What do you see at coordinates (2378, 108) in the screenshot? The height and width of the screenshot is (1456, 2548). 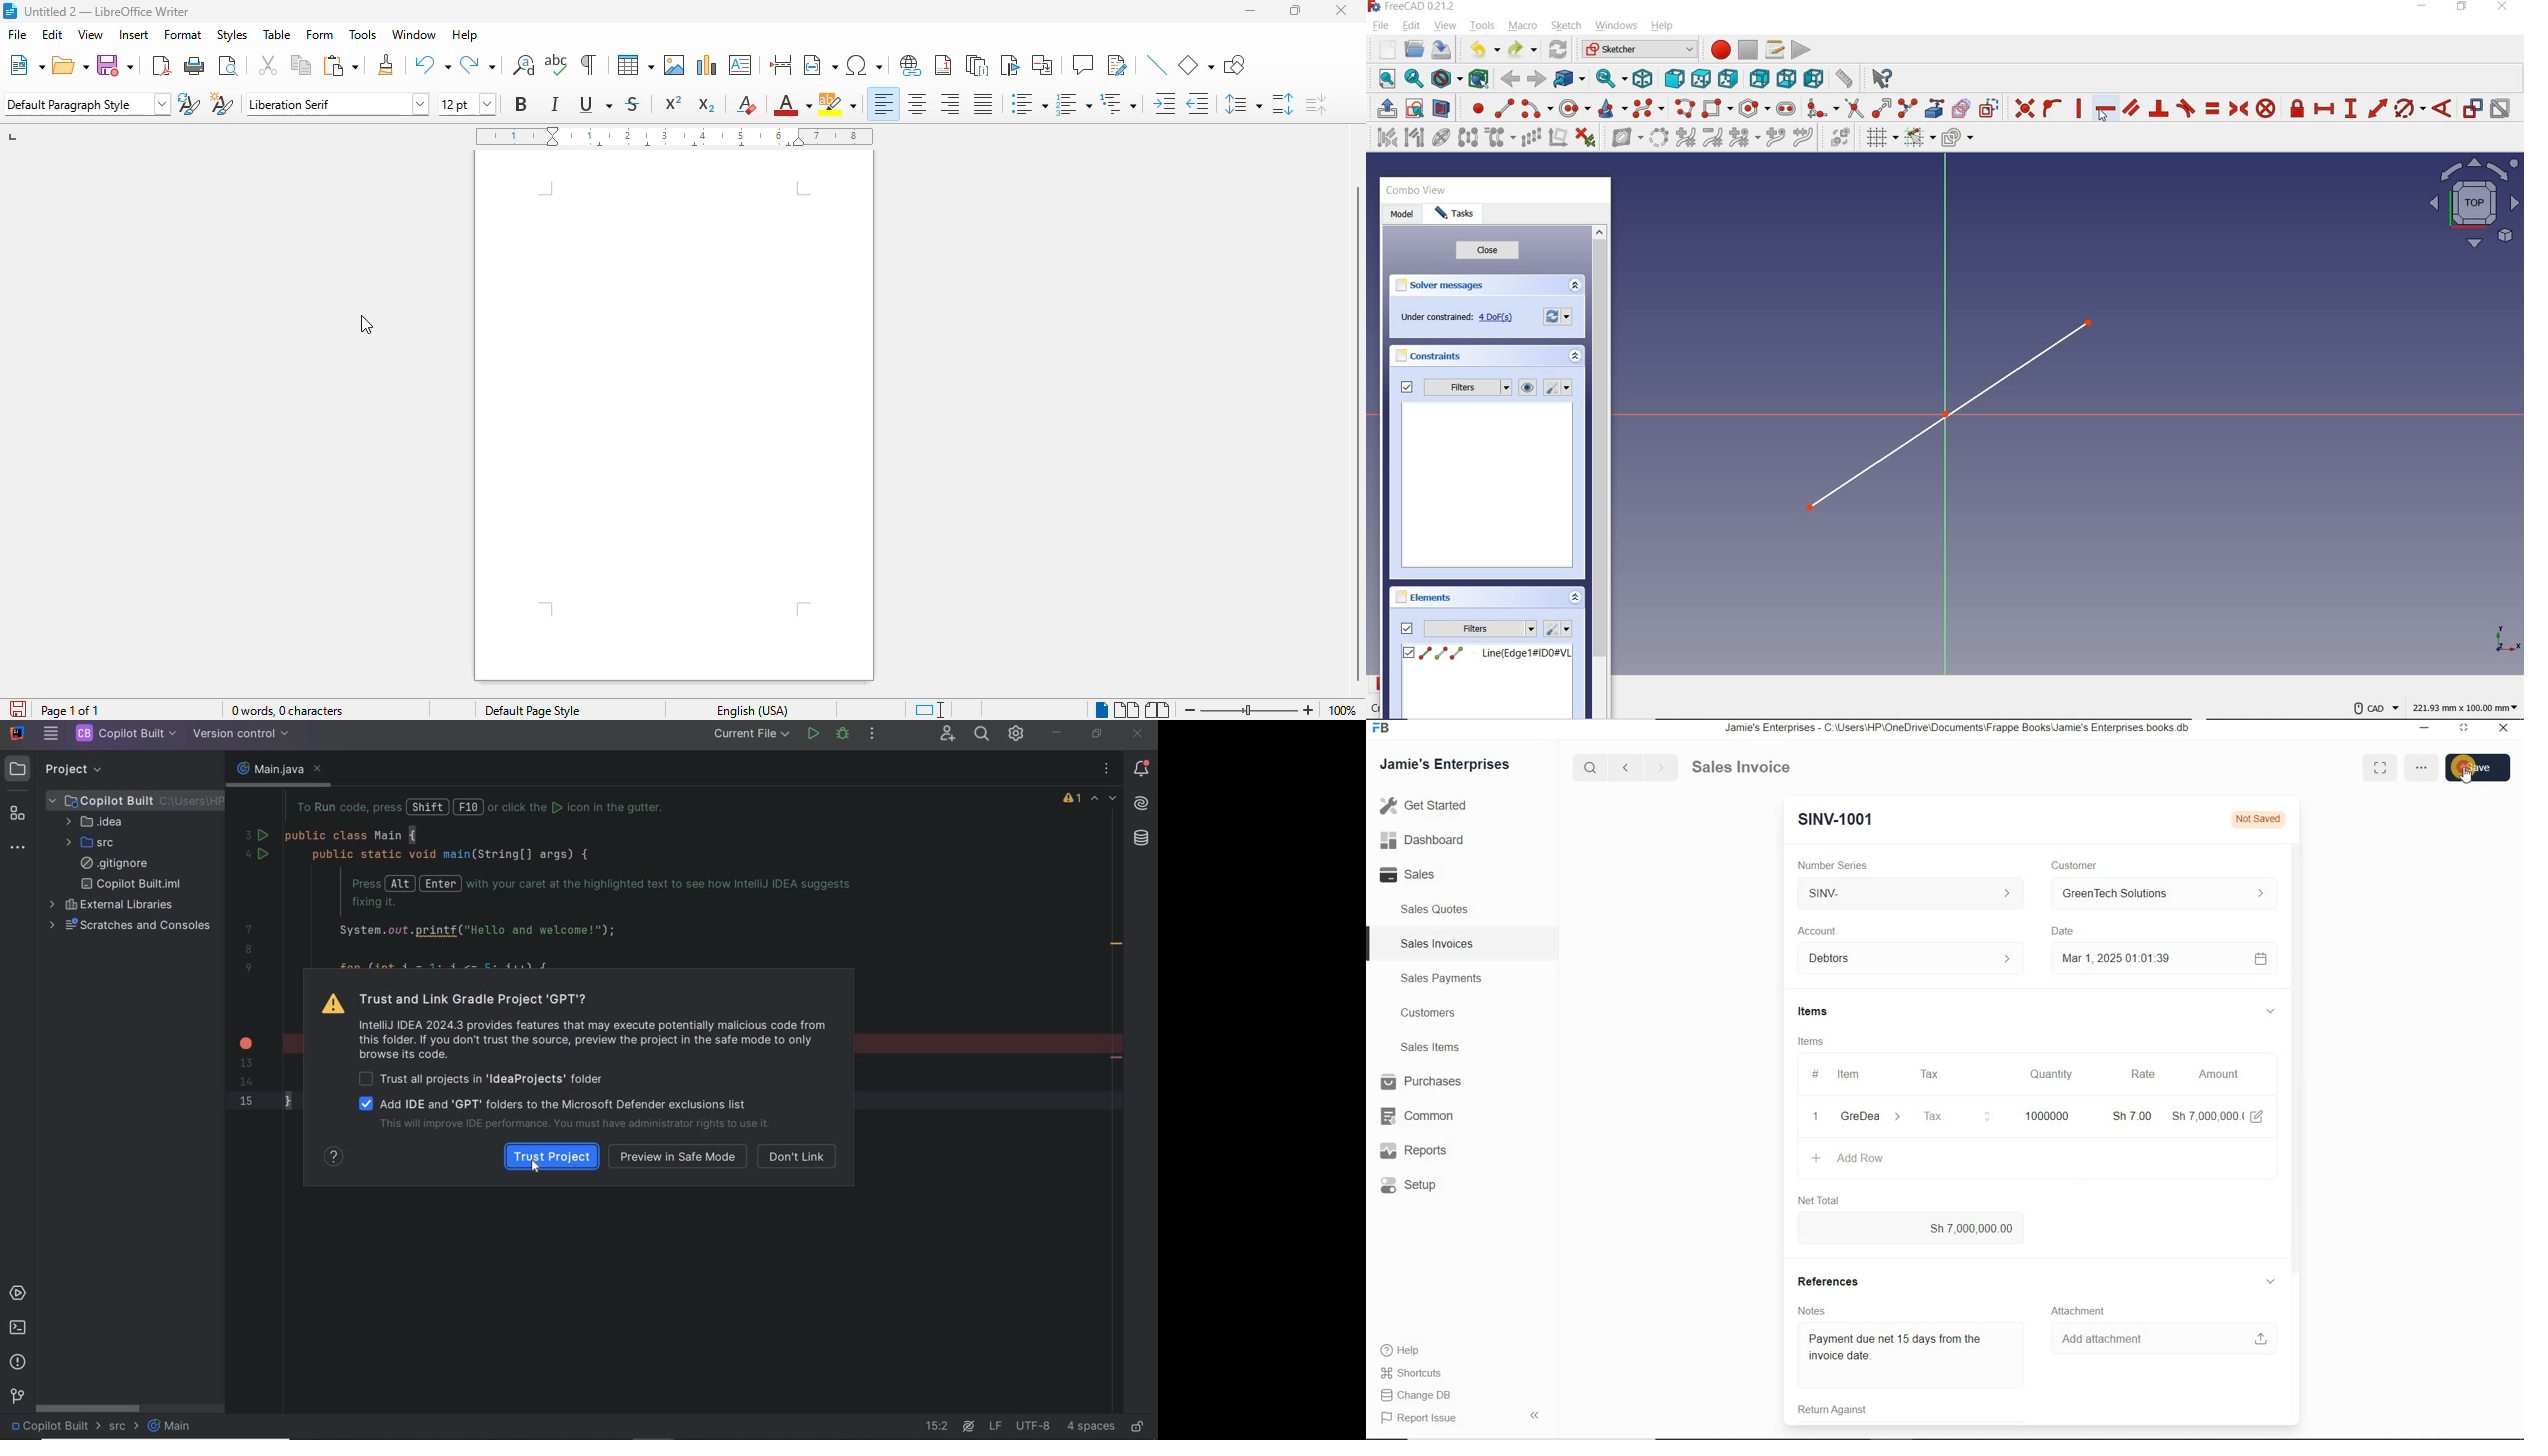 I see `CONSTRAIN DISTANCE` at bounding box center [2378, 108].